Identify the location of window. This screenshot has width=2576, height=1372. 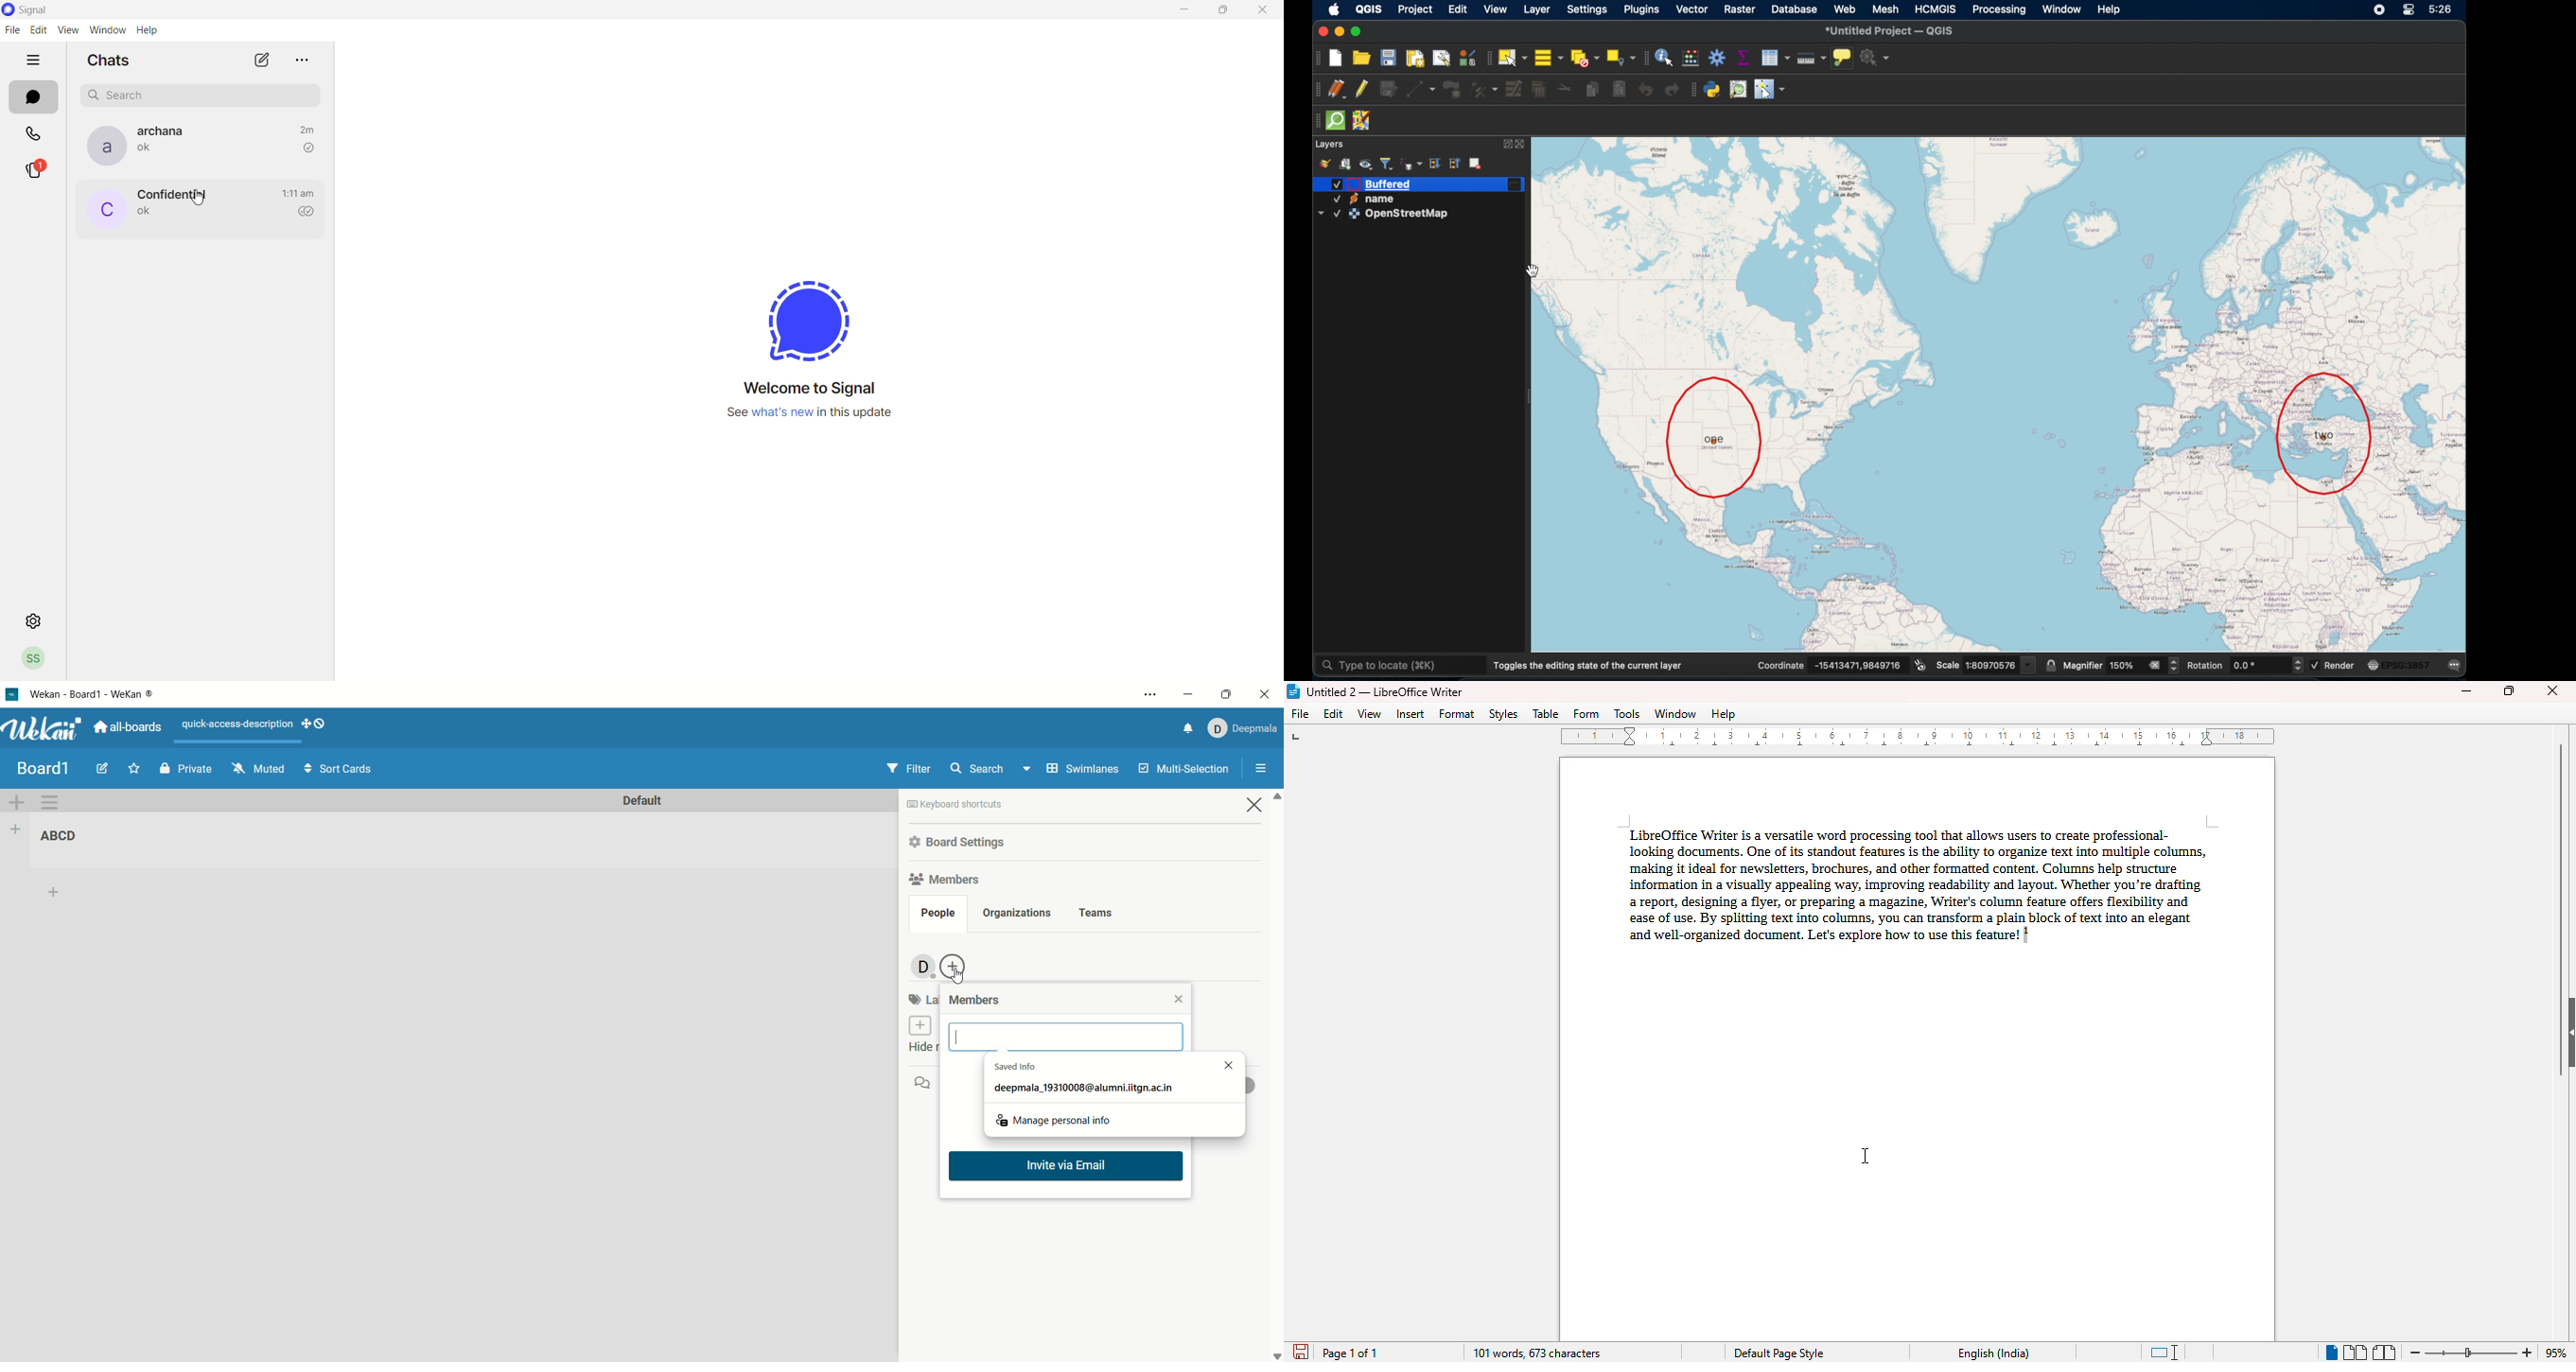
(110, 29).